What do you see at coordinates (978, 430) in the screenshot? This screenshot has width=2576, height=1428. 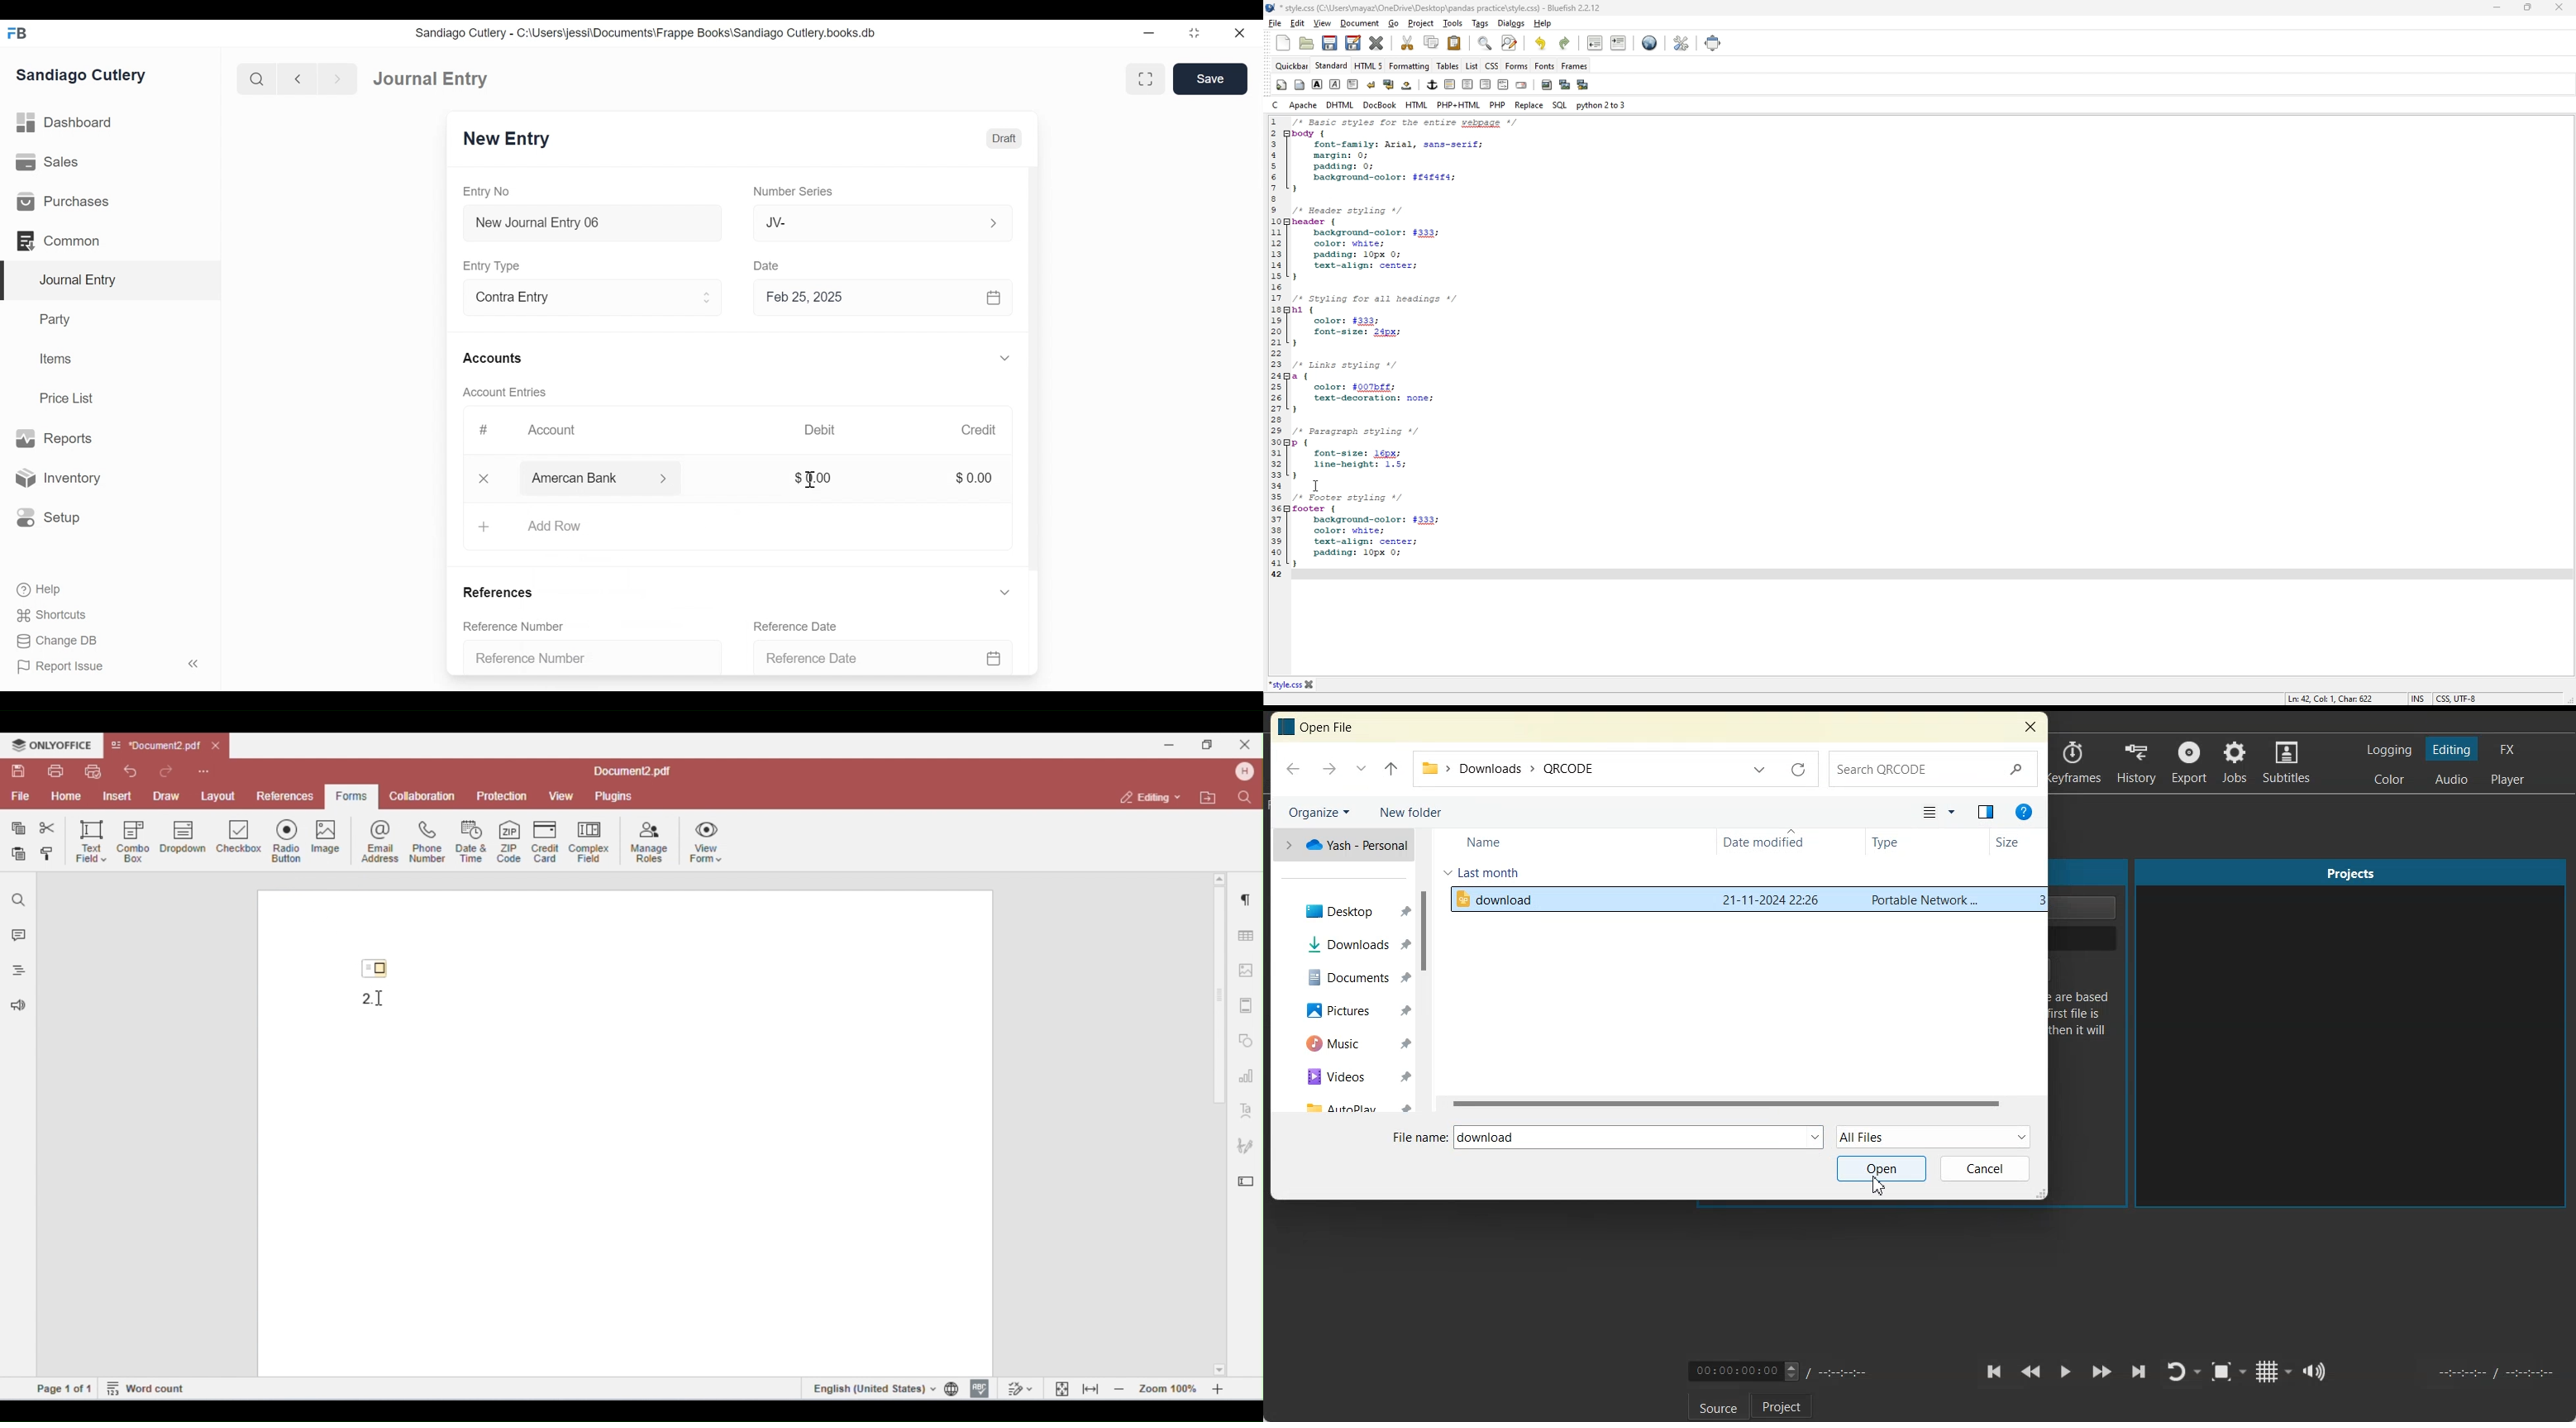 I see `Credit` at bounding box center [978, 430].